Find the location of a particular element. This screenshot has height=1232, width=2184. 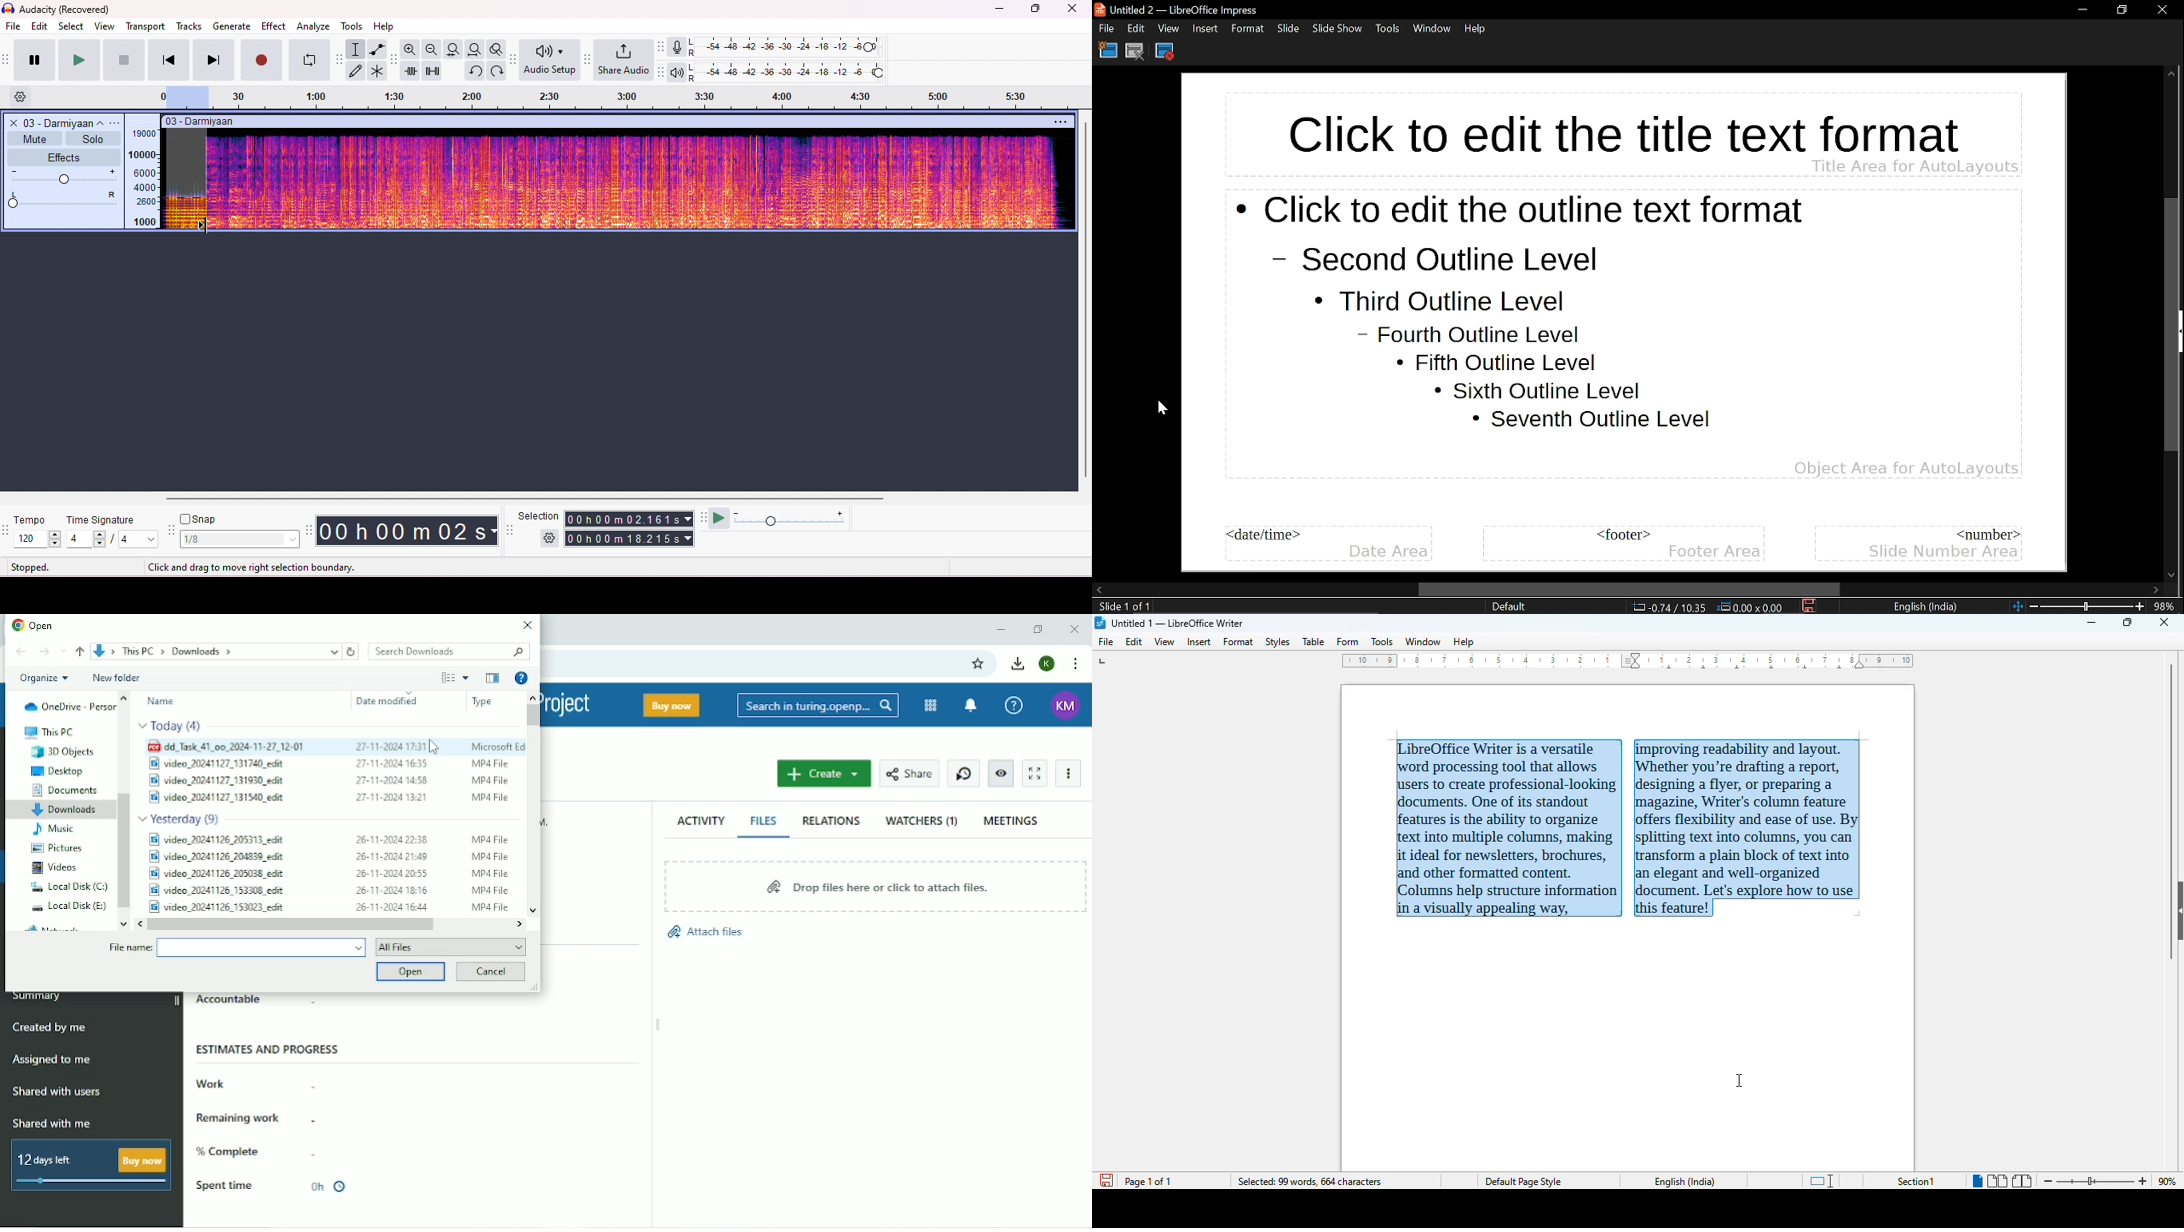

format is located at coordinates (1238, 642).